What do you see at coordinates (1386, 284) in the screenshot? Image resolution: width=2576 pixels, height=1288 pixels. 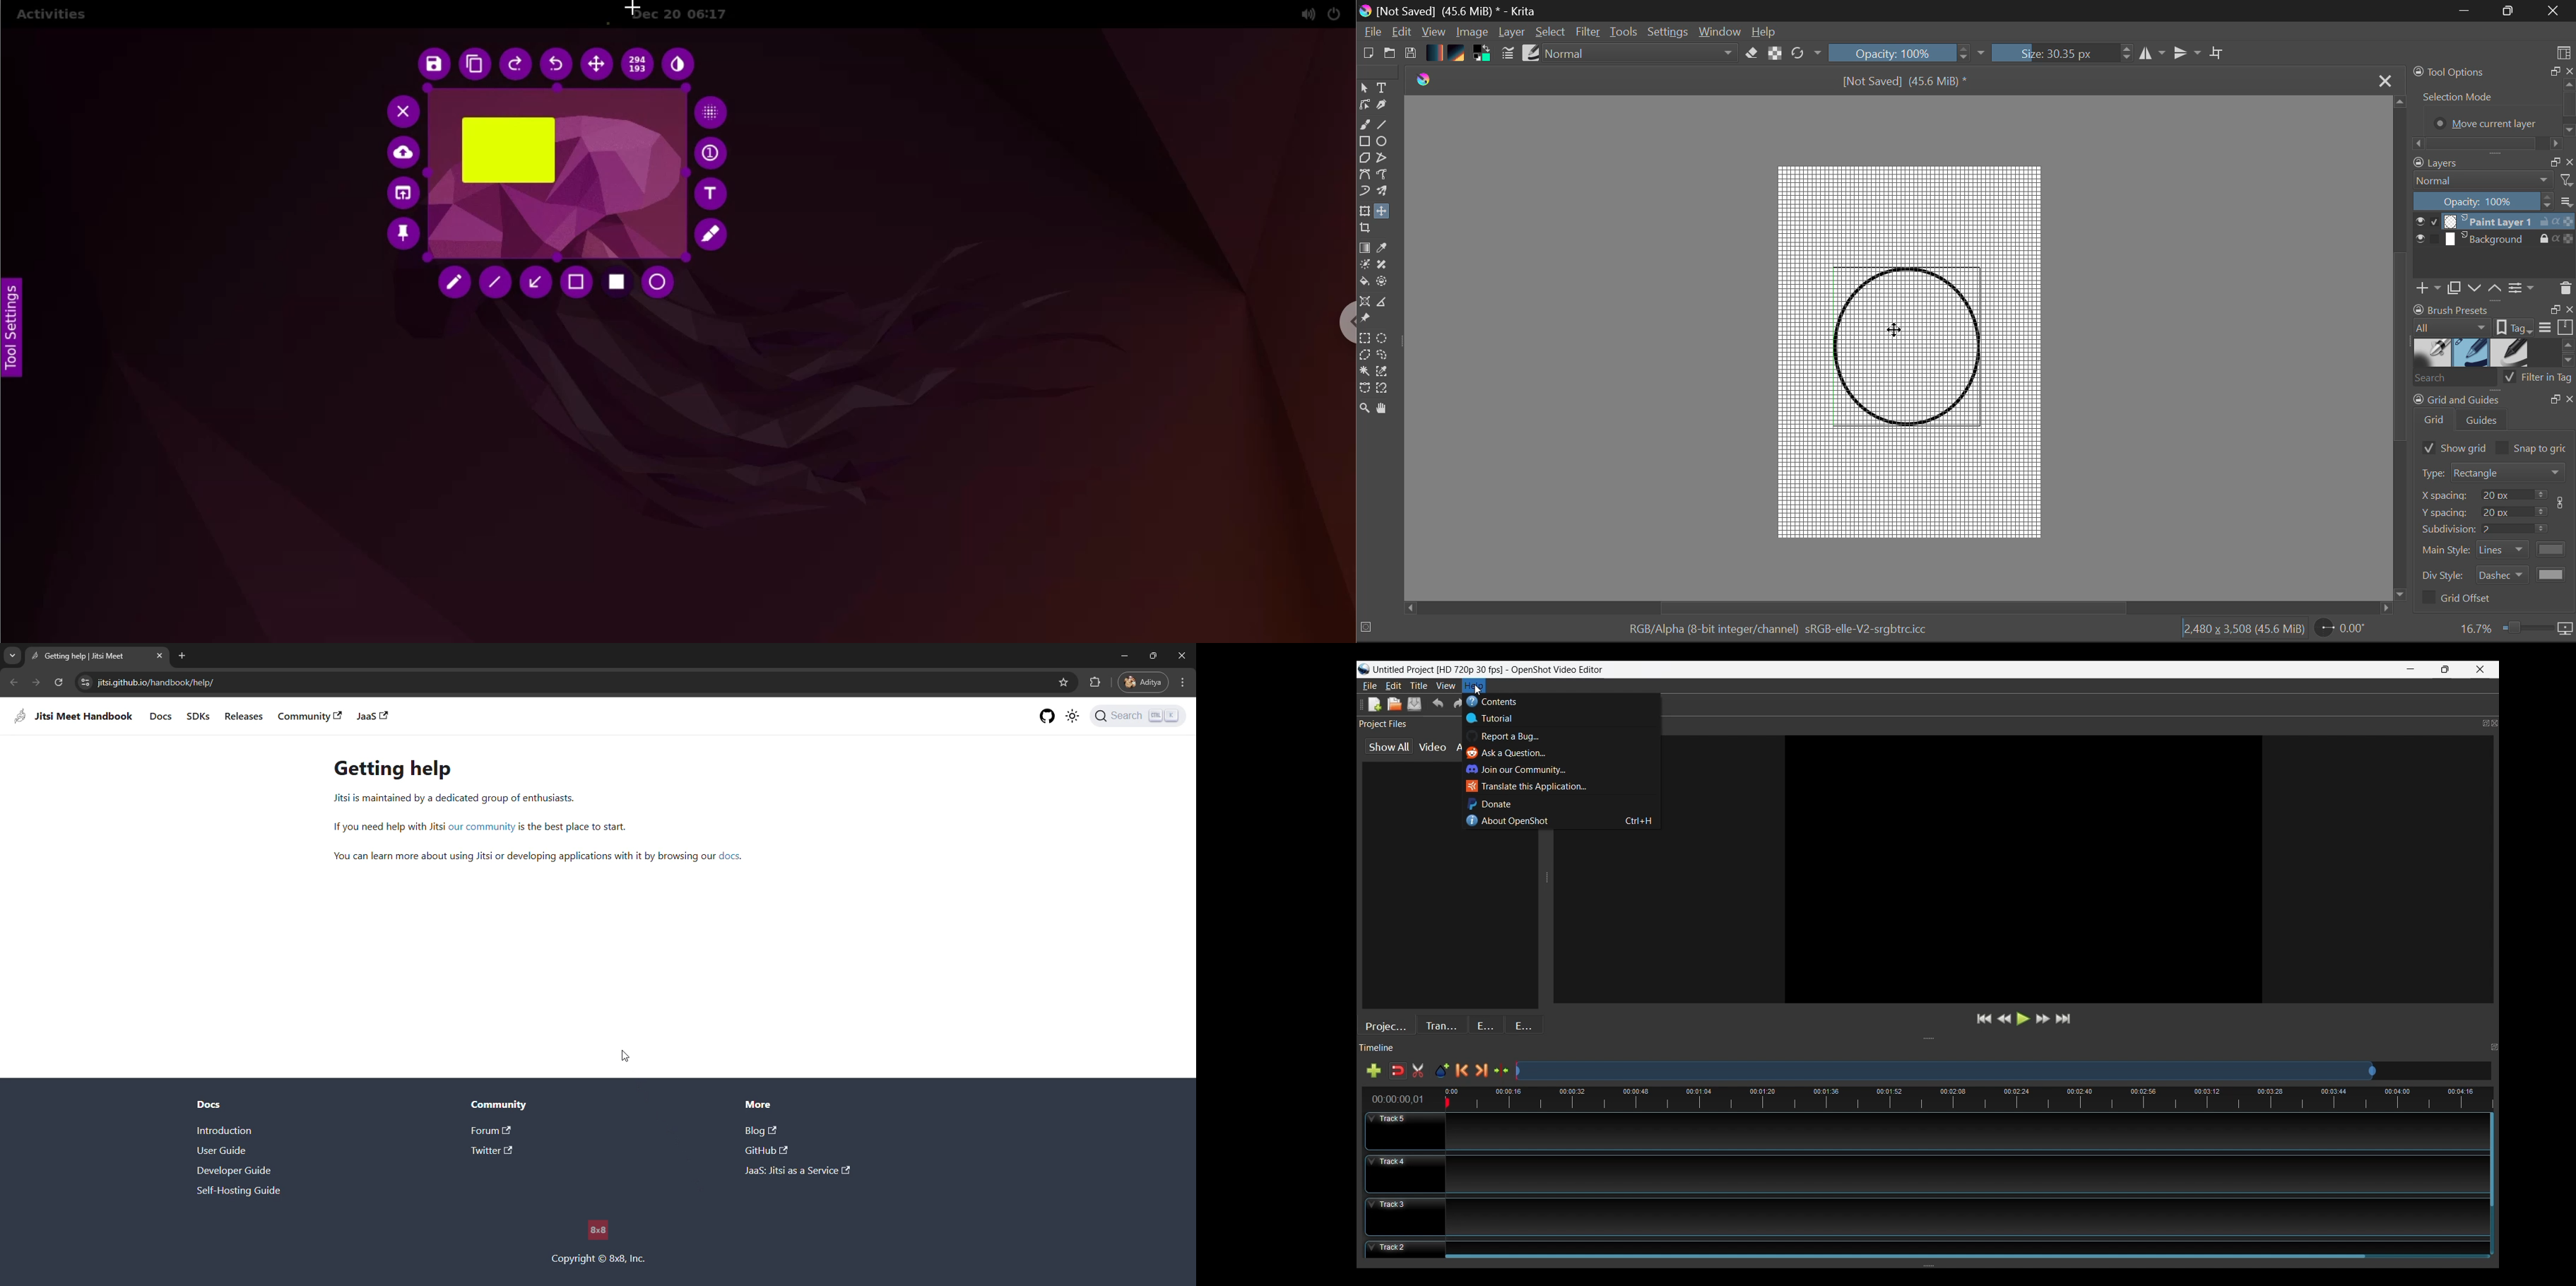 I see `Enclose and Fill` at bounding box center [1386, 284].